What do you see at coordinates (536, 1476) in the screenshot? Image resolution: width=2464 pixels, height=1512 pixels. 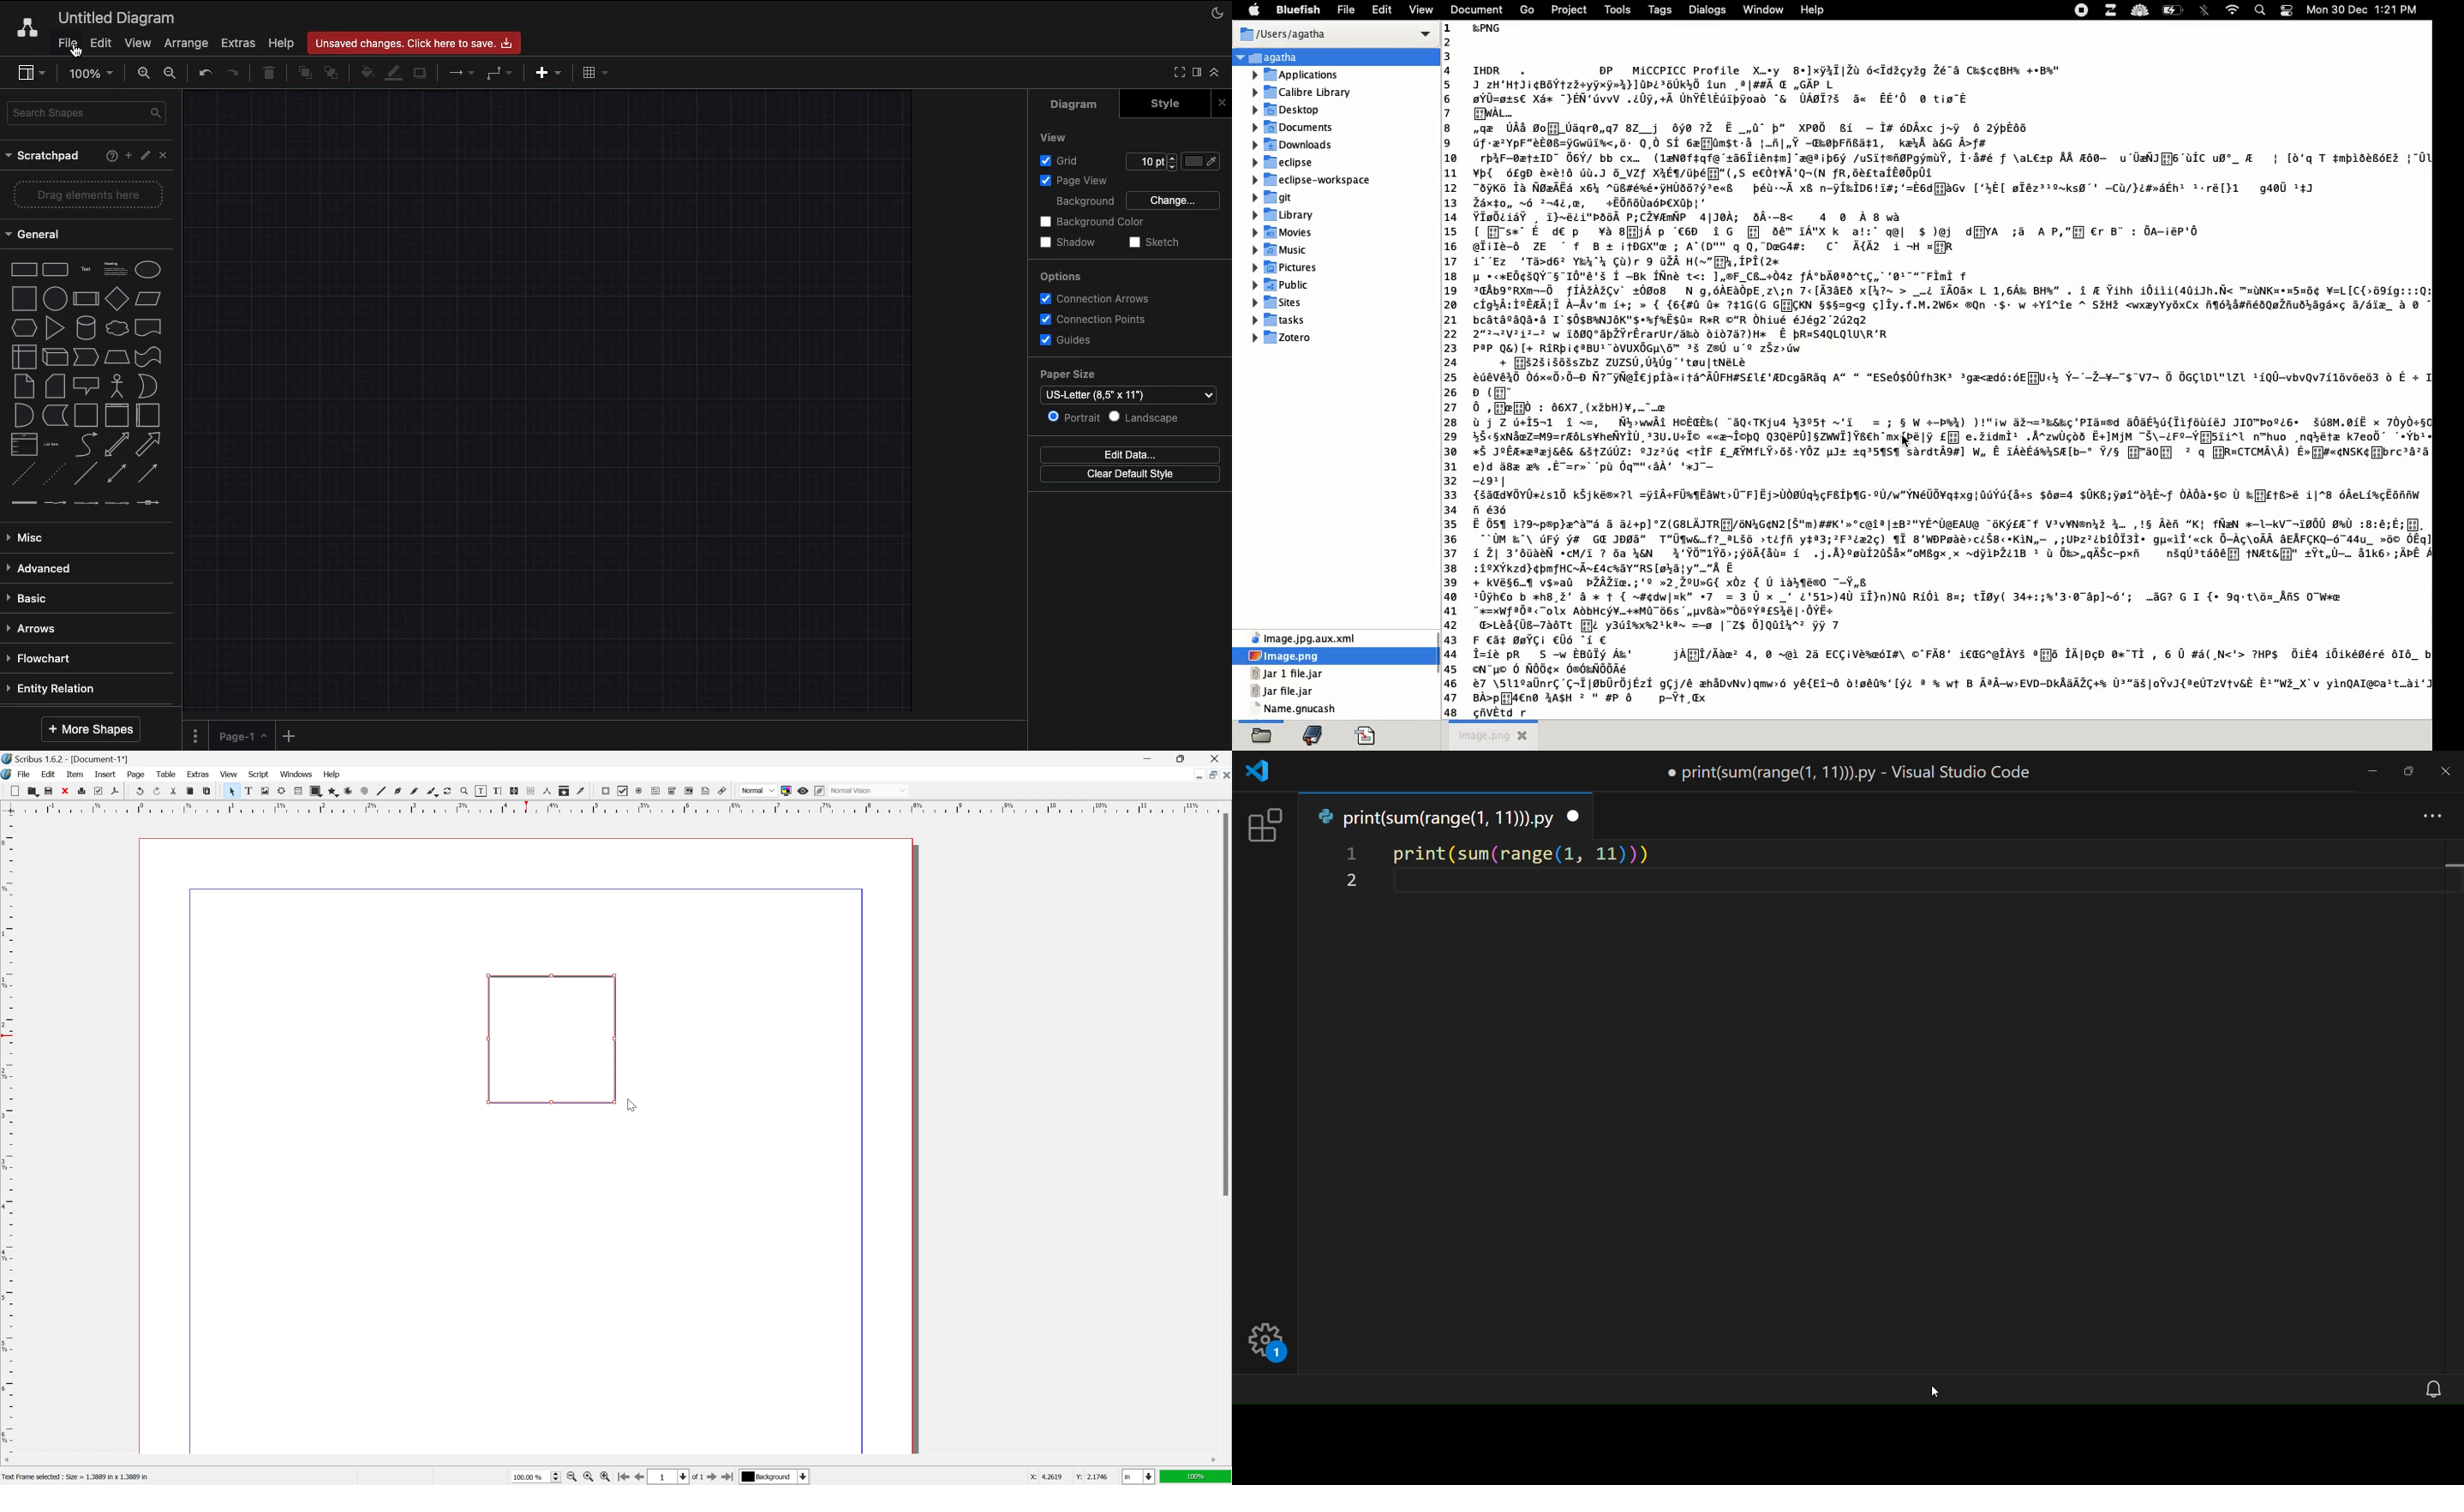 I see `select current zoom level` at bounding box center [536, 1476].